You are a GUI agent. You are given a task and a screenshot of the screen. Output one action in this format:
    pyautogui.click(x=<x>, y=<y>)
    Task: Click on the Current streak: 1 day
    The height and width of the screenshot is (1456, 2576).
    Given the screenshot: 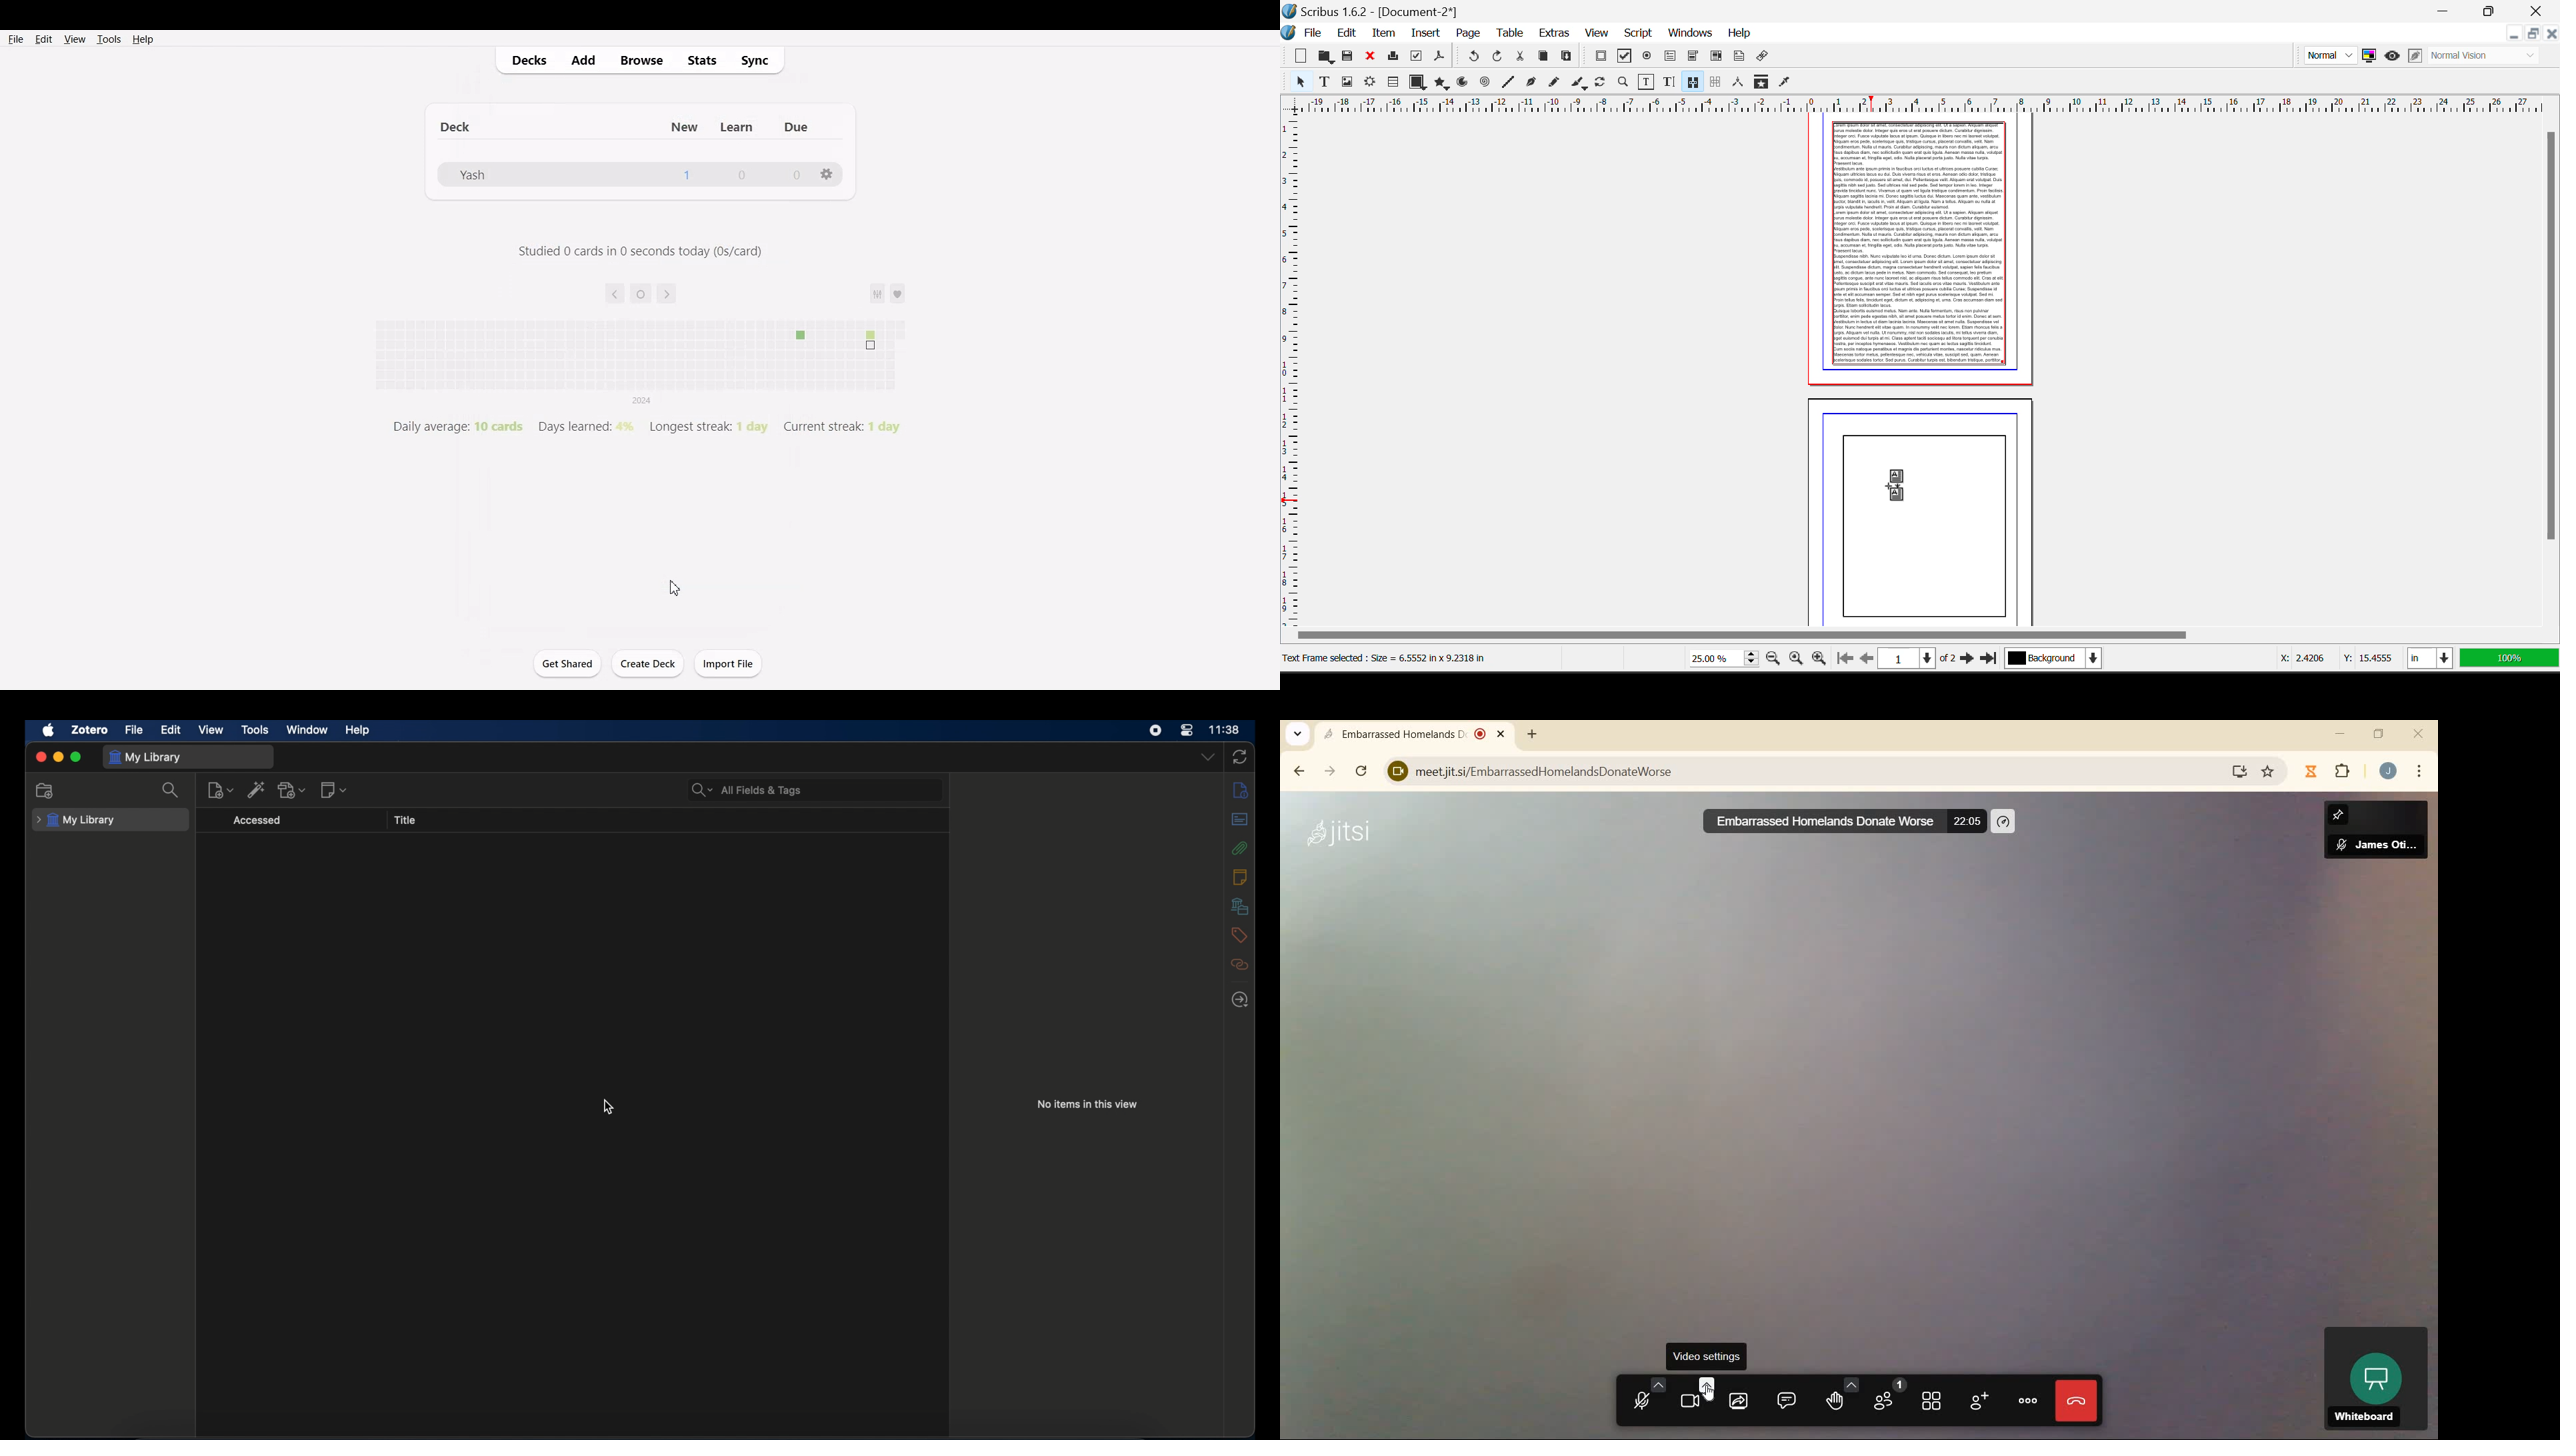 What is the action you would take?
    pyautogui.click(x=846, y=425)
    